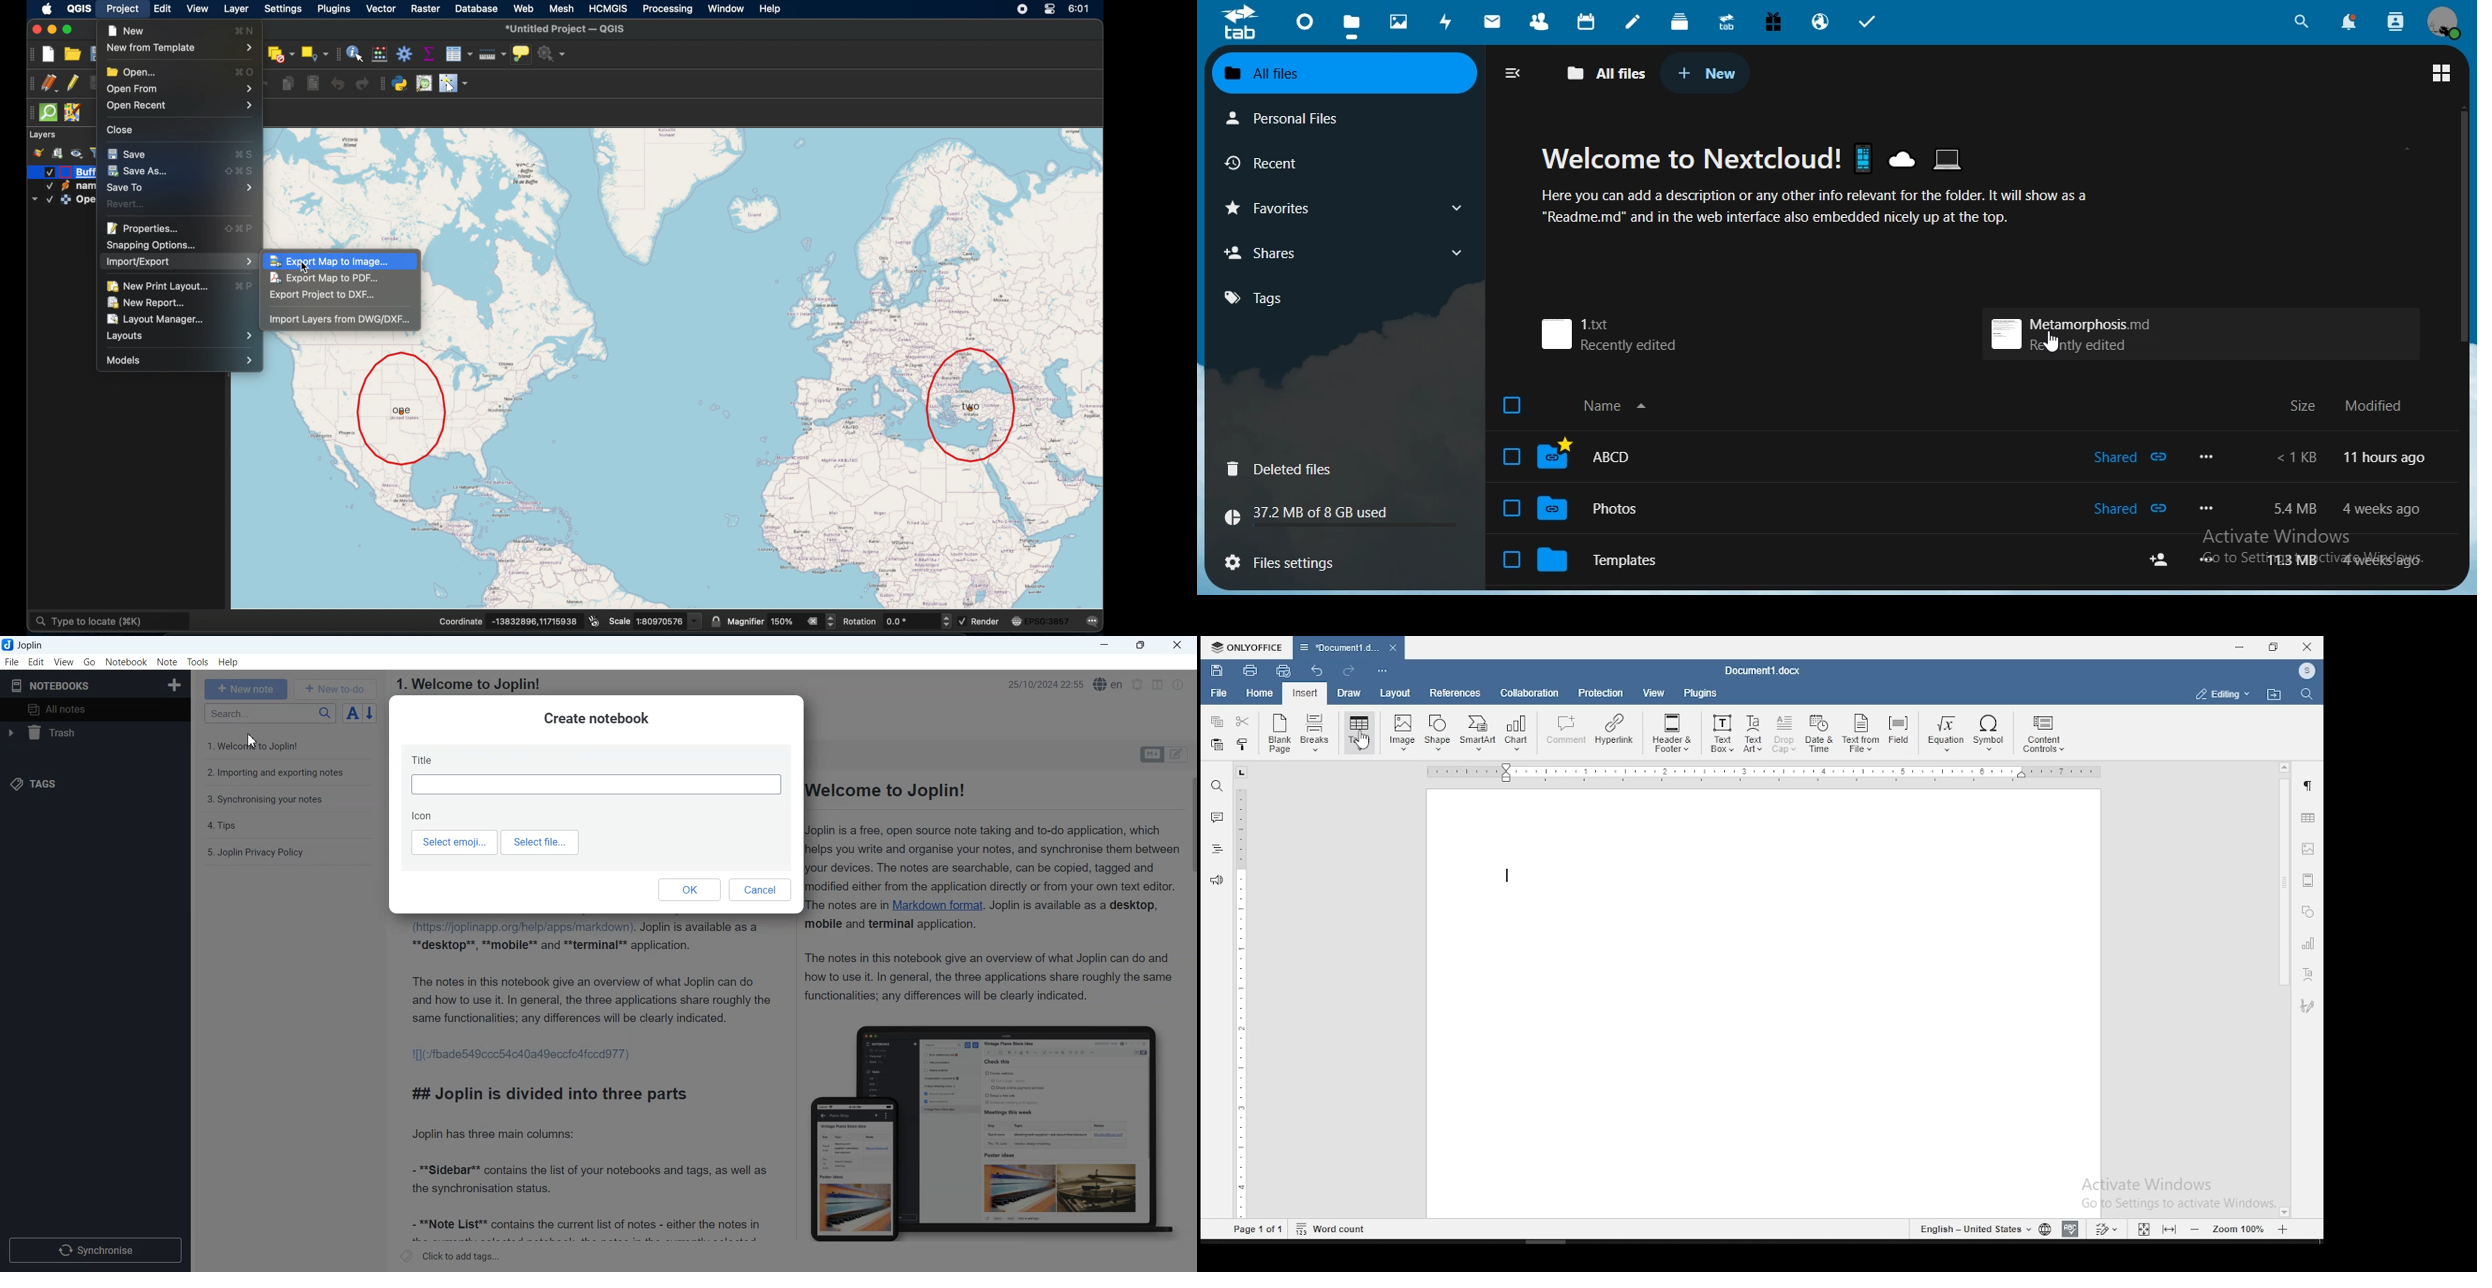  I want to click on recent, so click(1271, 160).